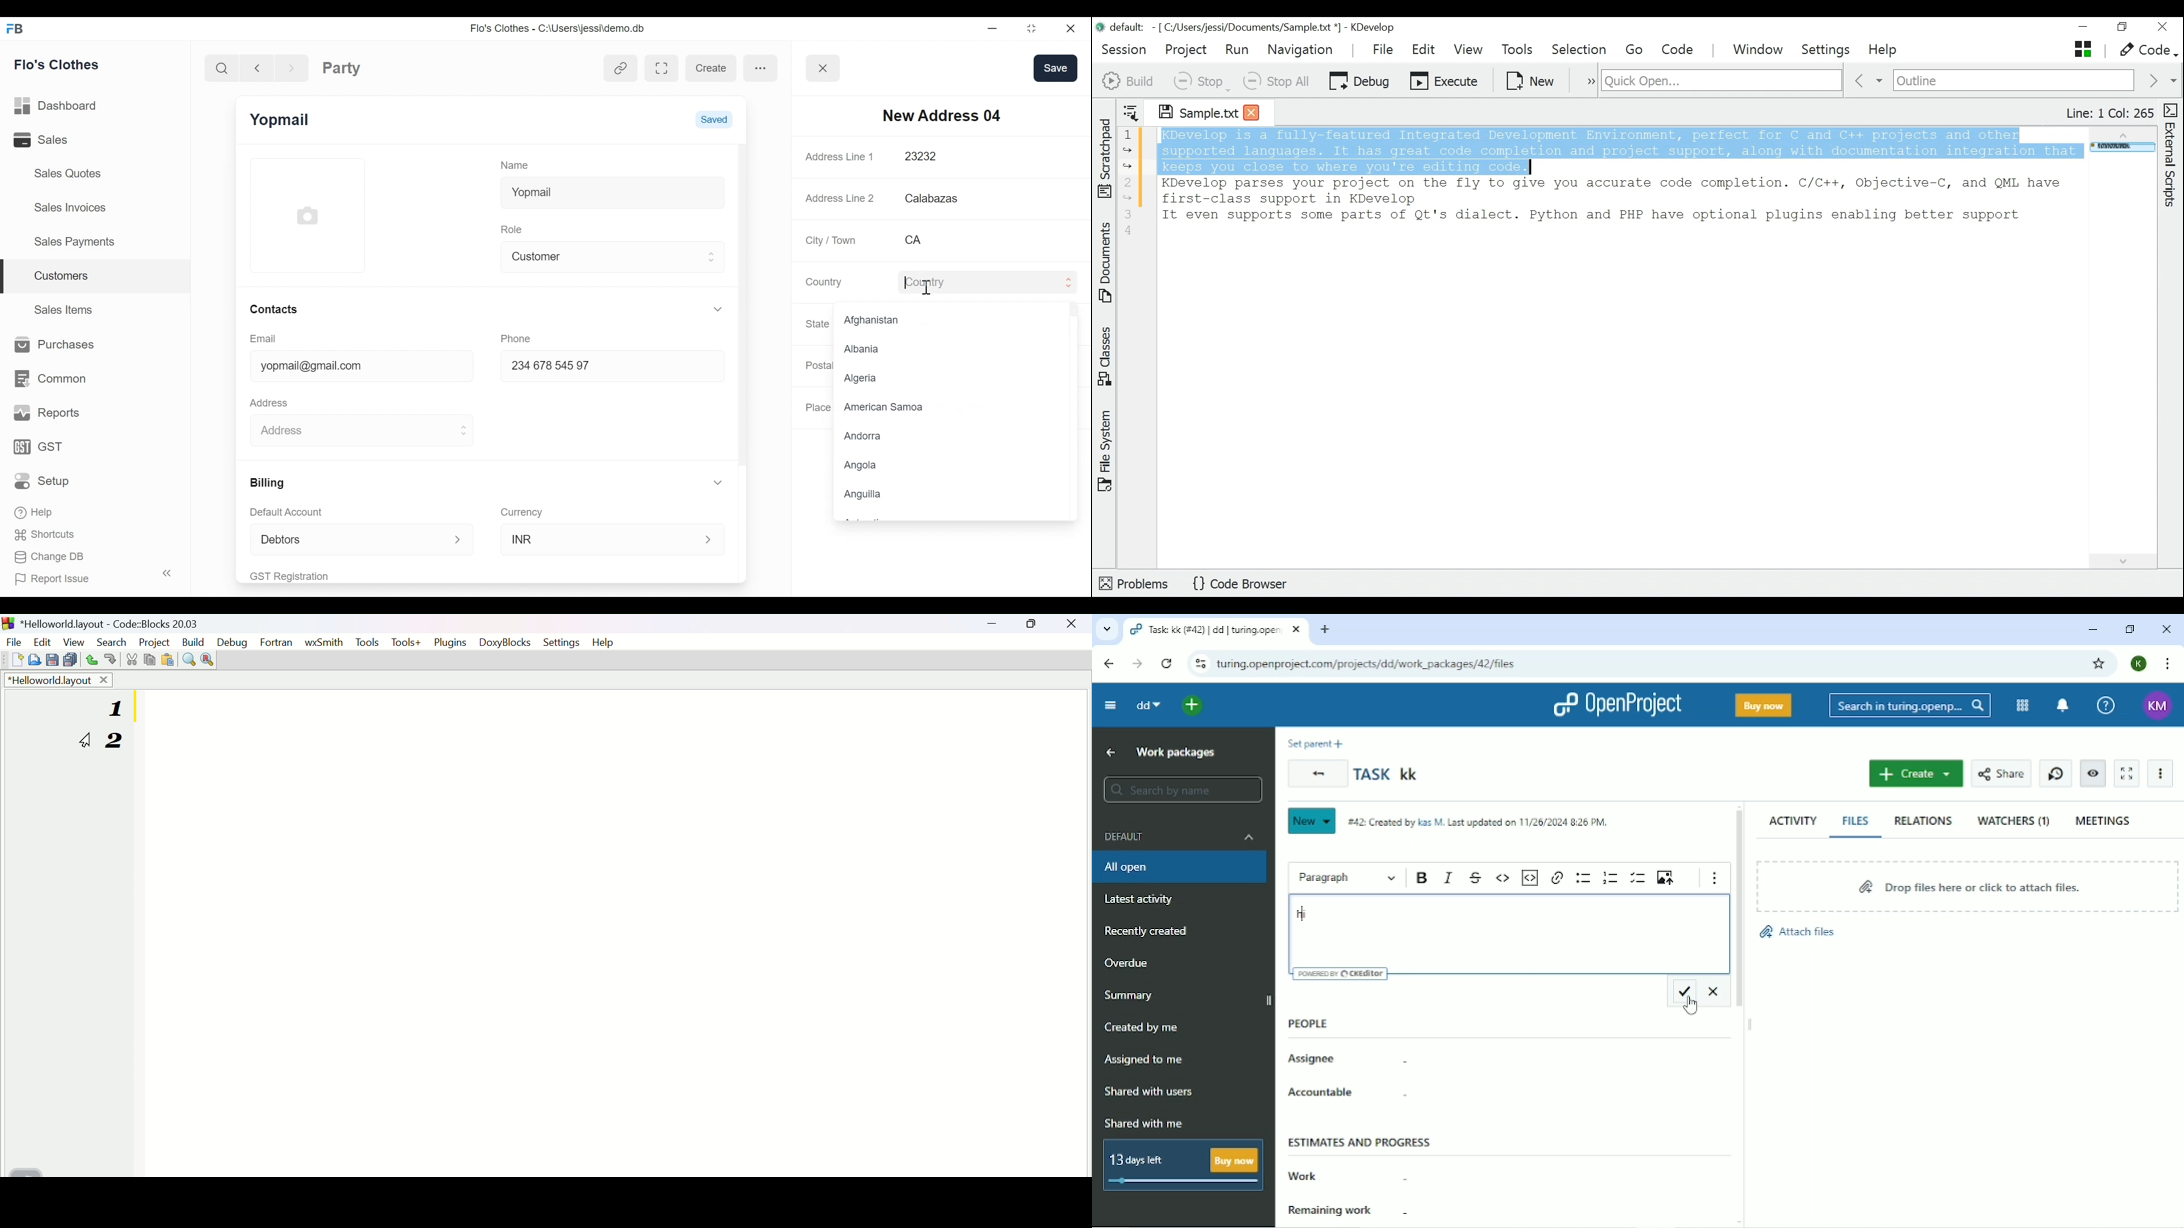 This screenshot has width=2184, height=1232. What do you see at coordinates (41, 534) in the screenshot?
I see `Shortcuts` at bounding box center [41, 534].